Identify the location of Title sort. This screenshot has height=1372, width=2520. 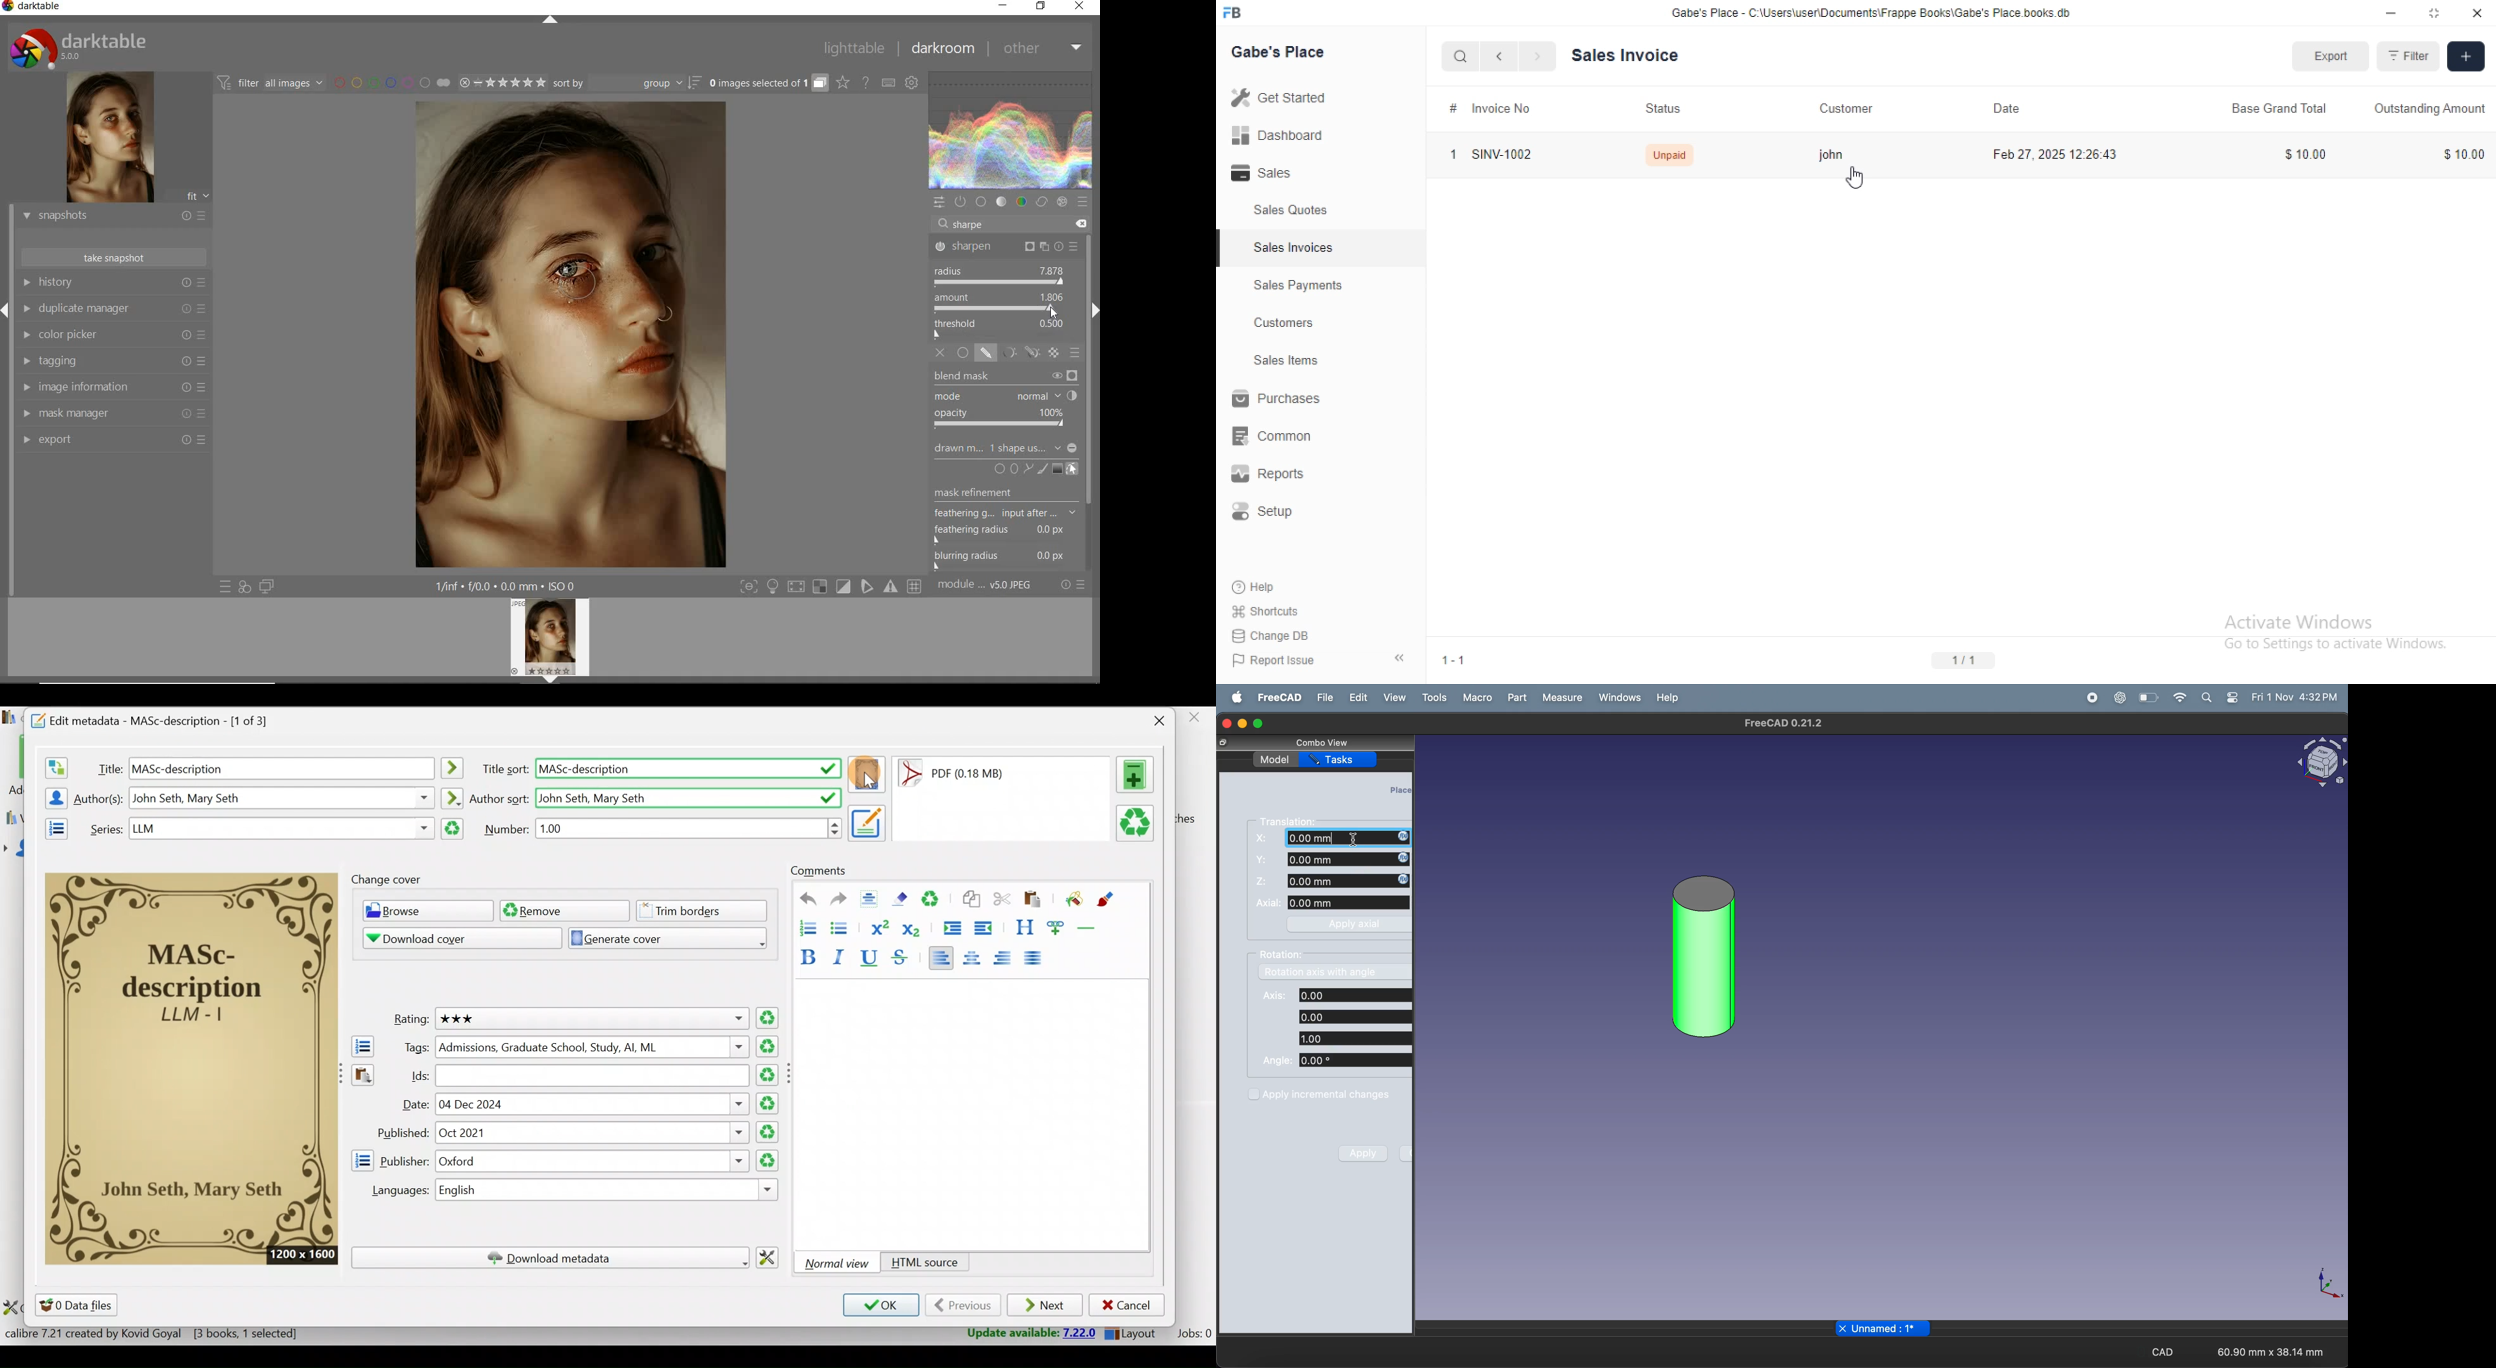
(504, 770).